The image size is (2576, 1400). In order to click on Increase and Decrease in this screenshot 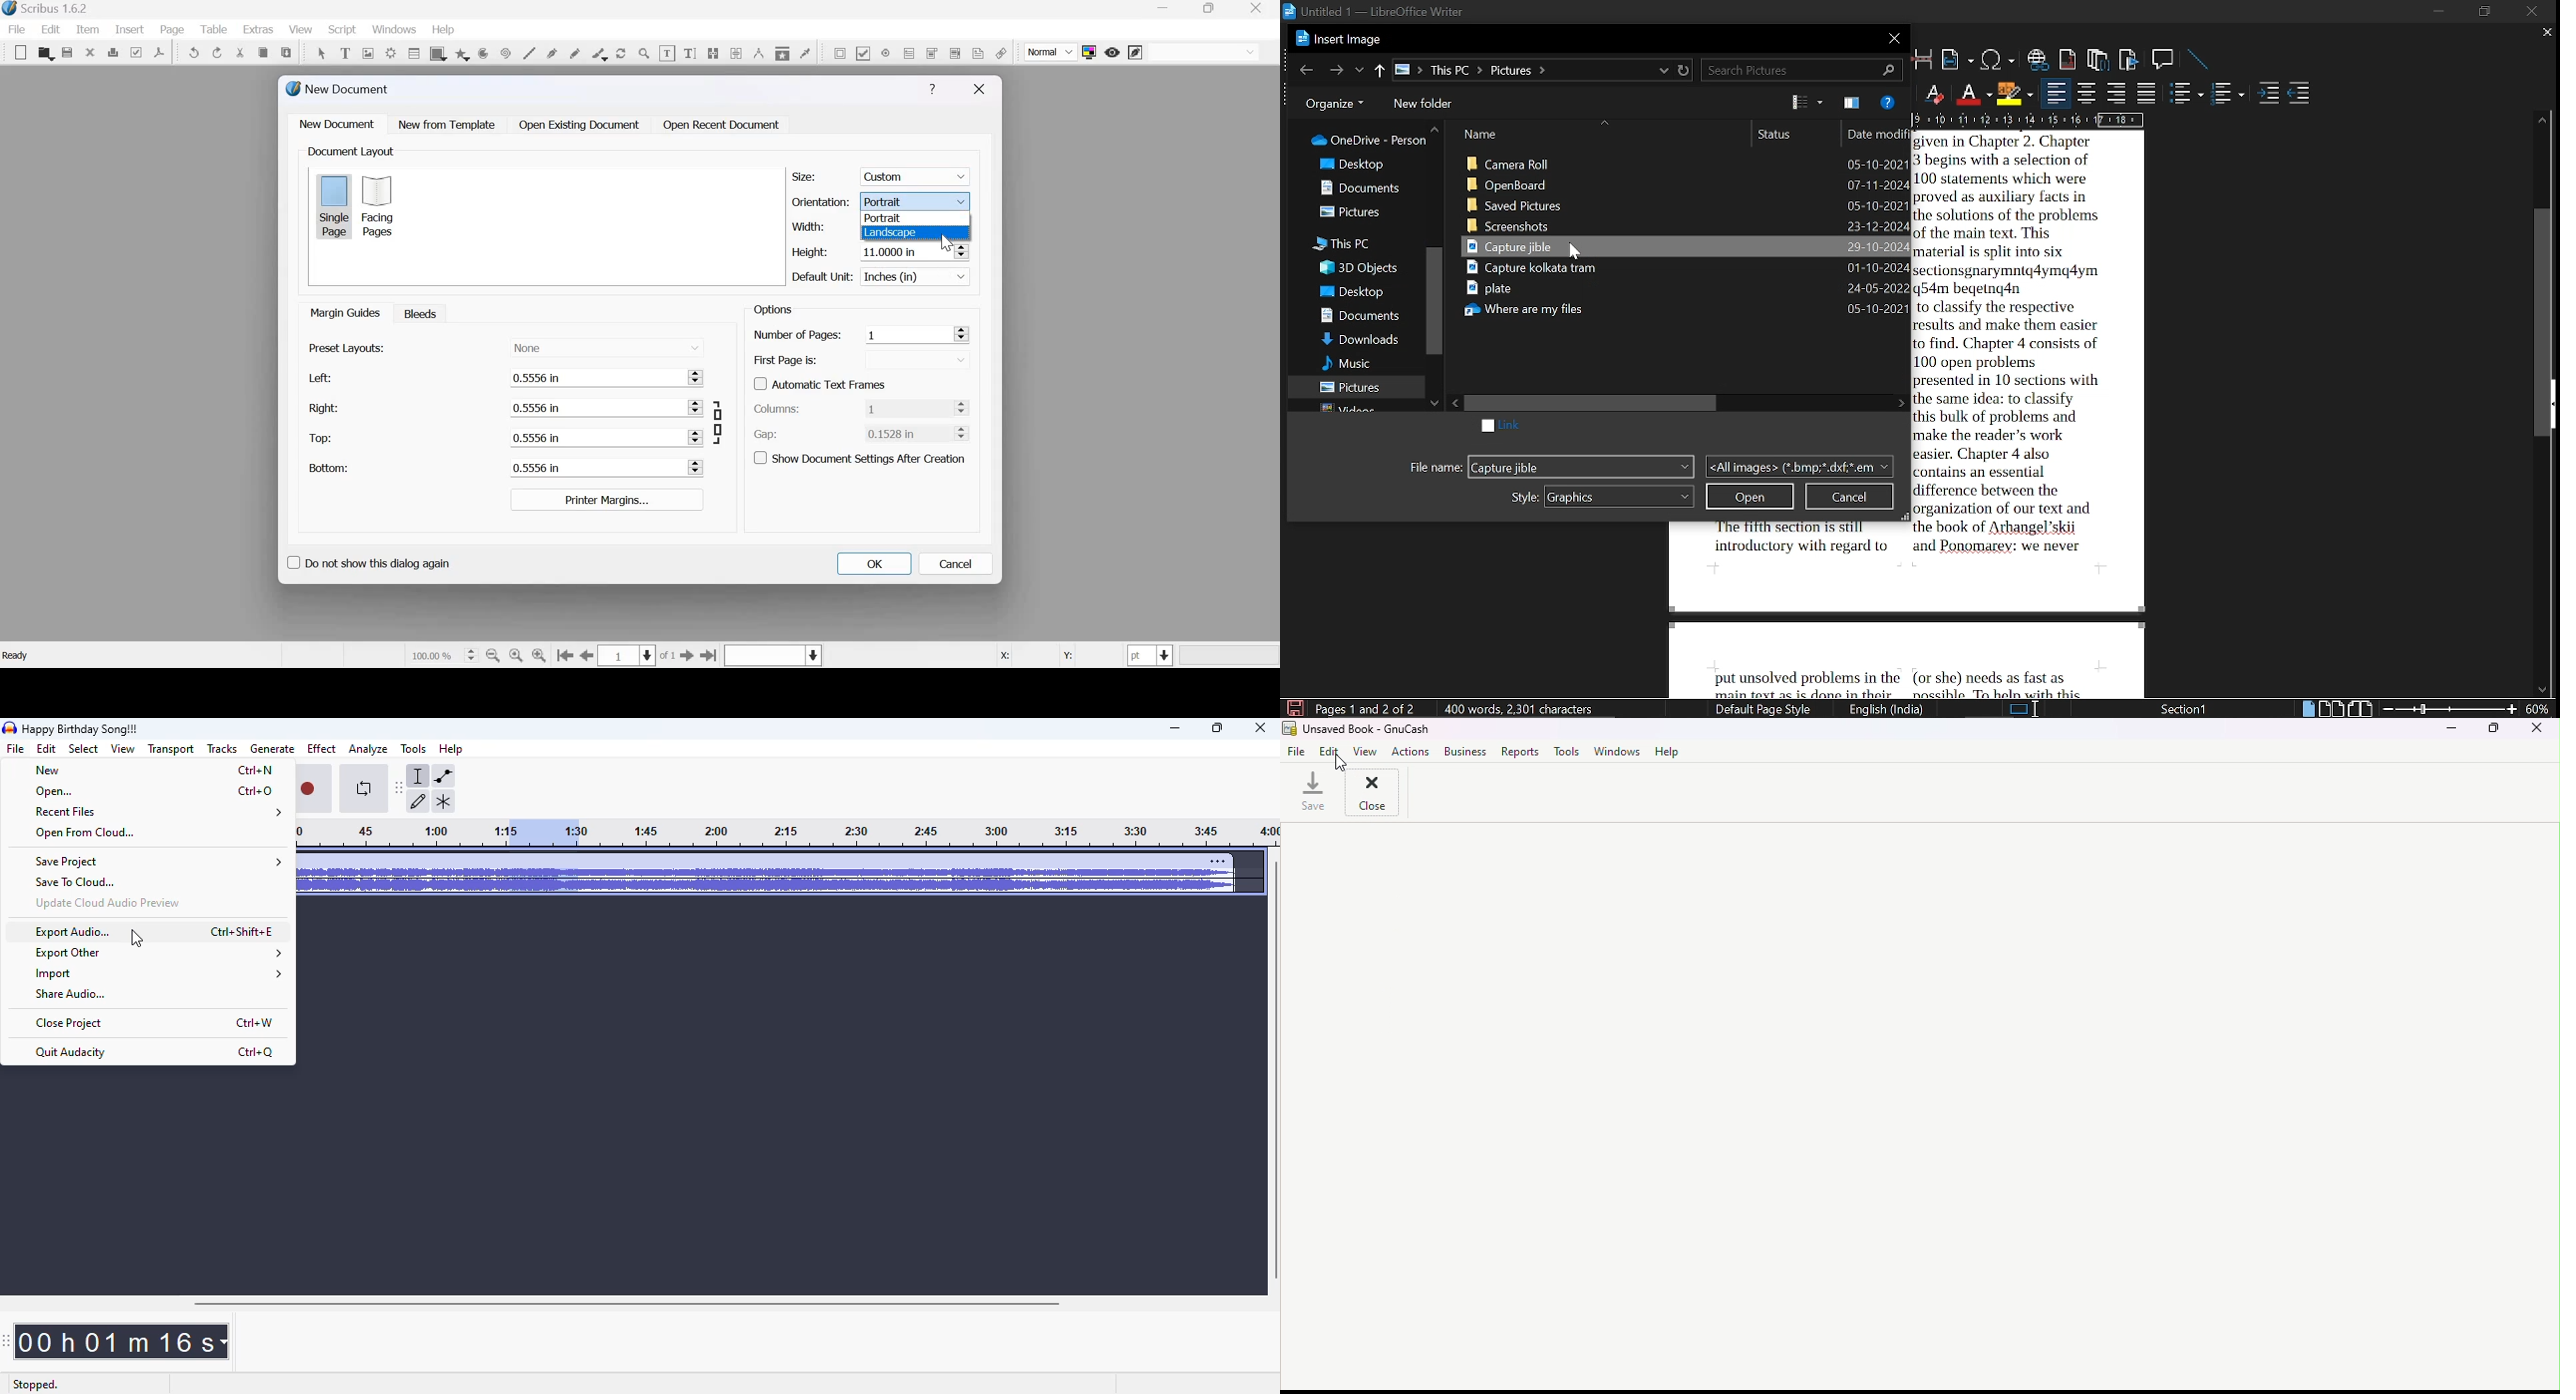, I will do `click(960, 333)`.